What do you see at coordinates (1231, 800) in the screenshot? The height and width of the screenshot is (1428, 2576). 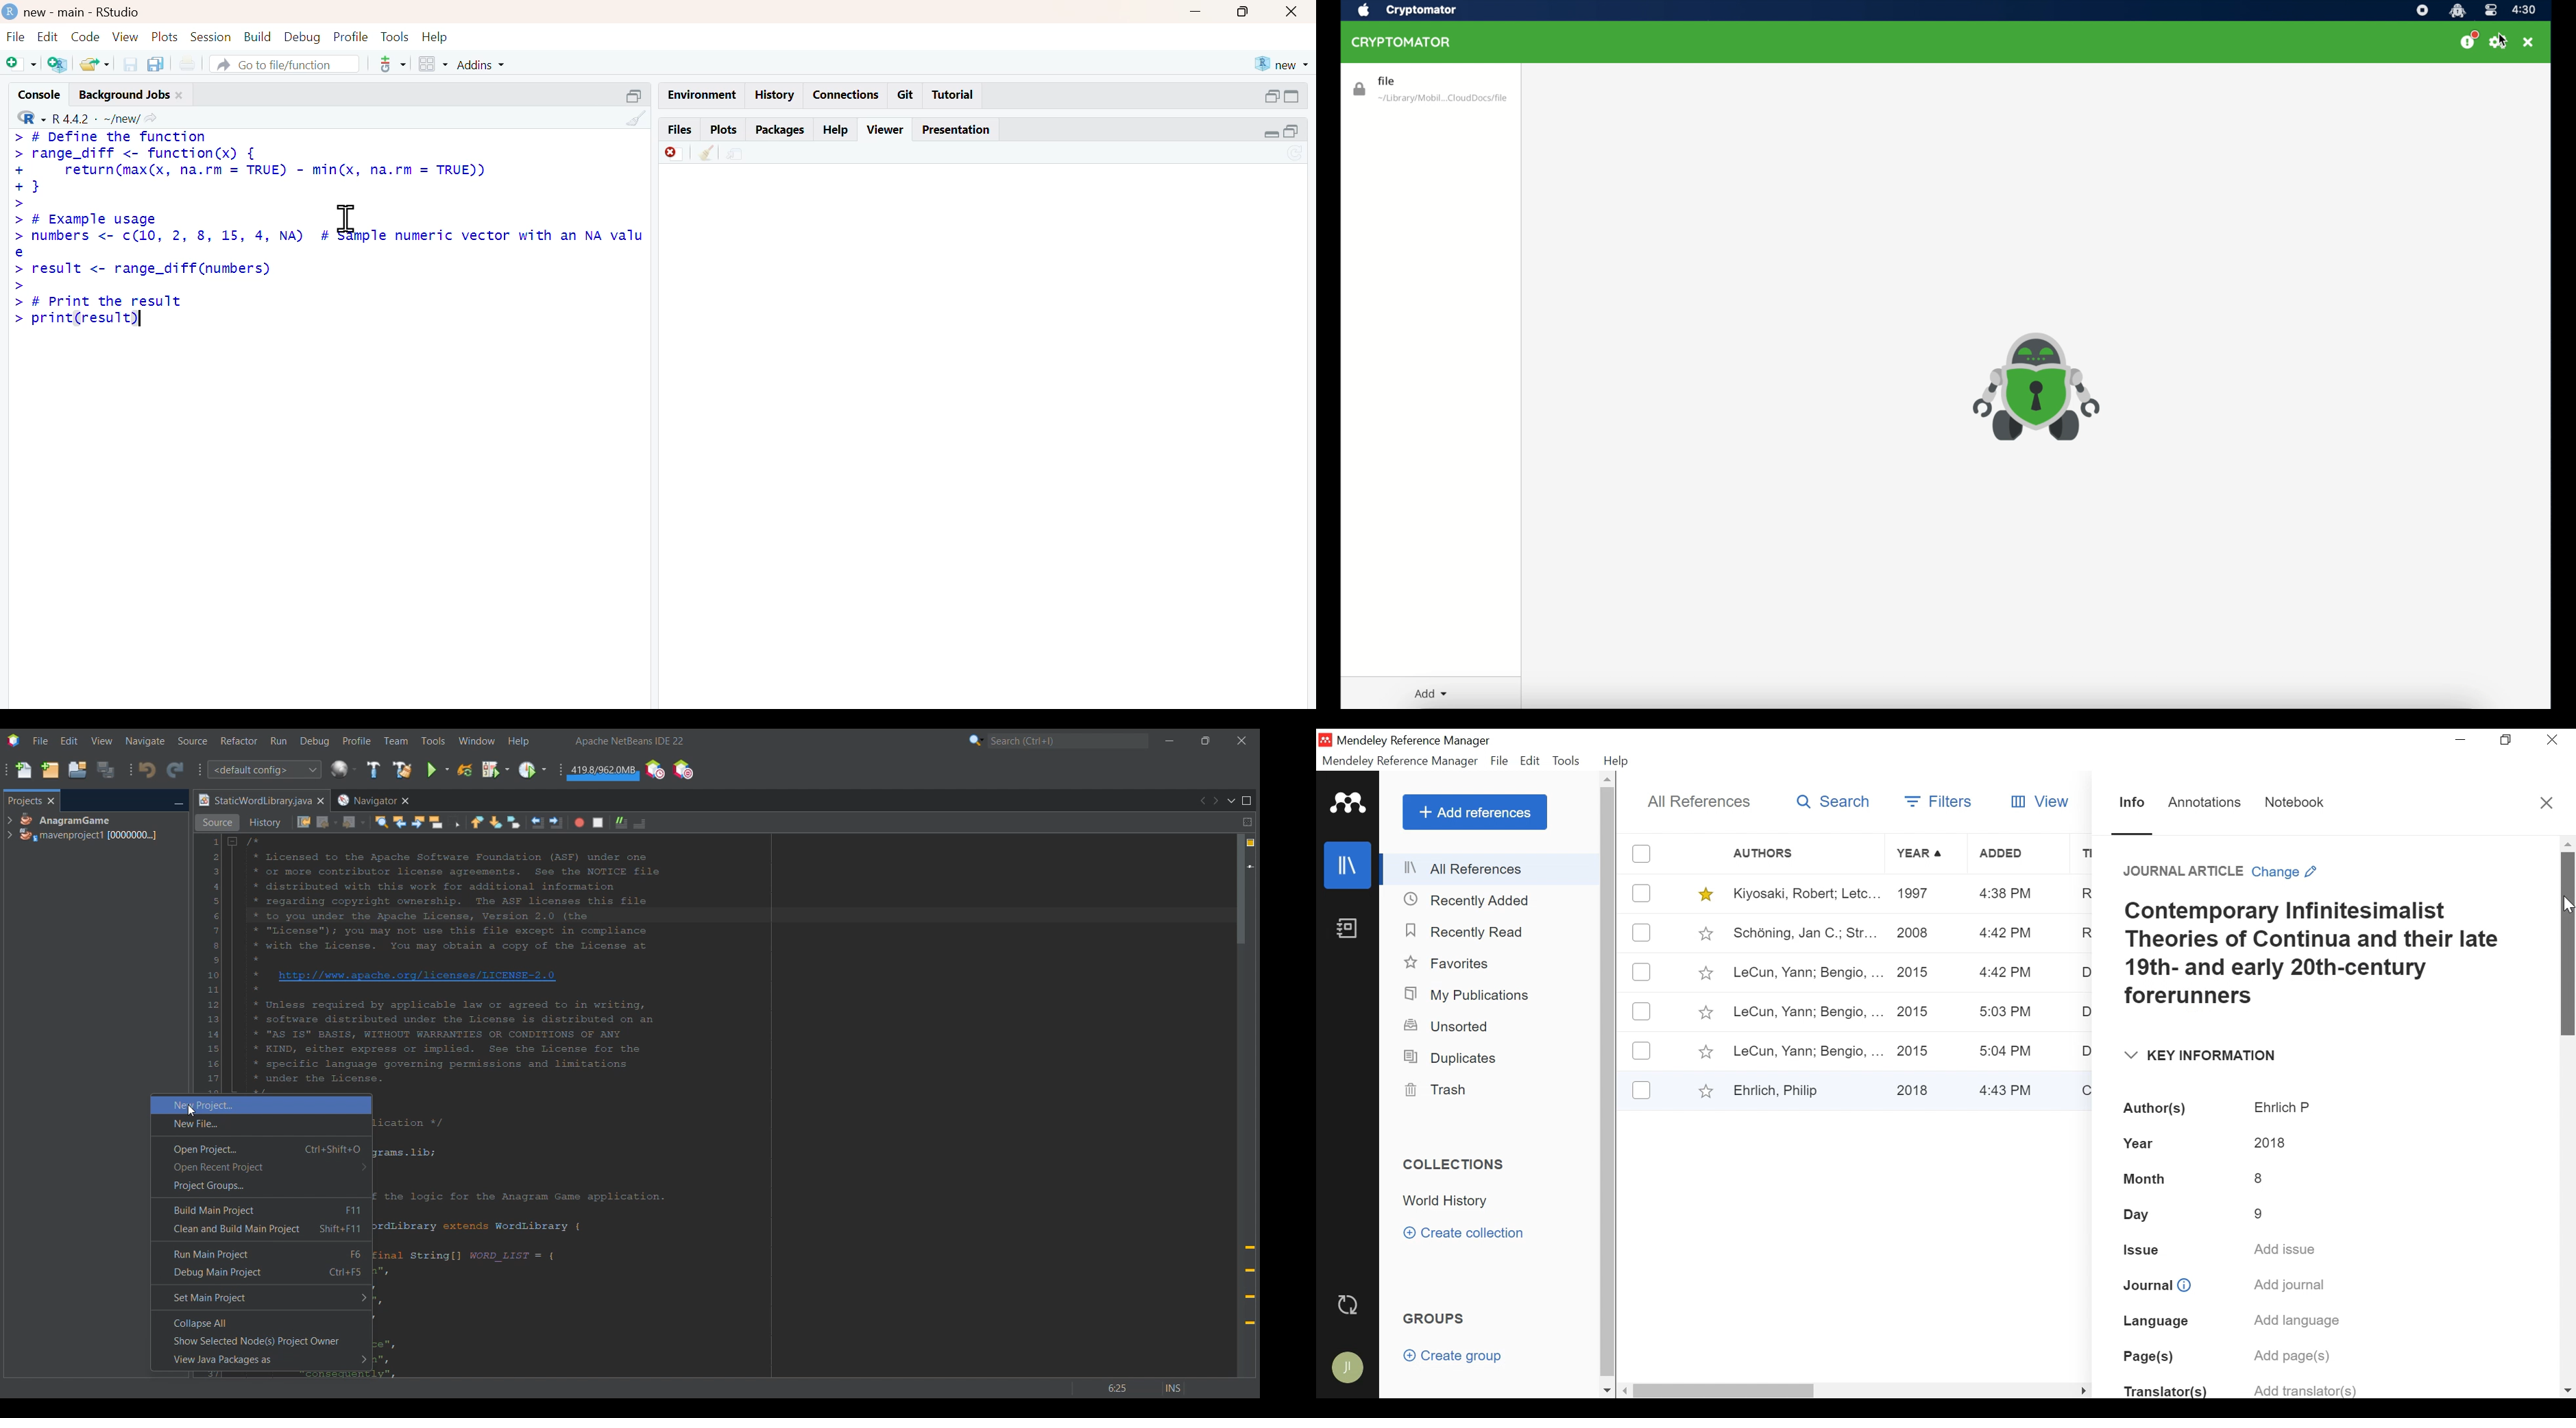 I see `Show documents list` at bounding box center [1231, 800].